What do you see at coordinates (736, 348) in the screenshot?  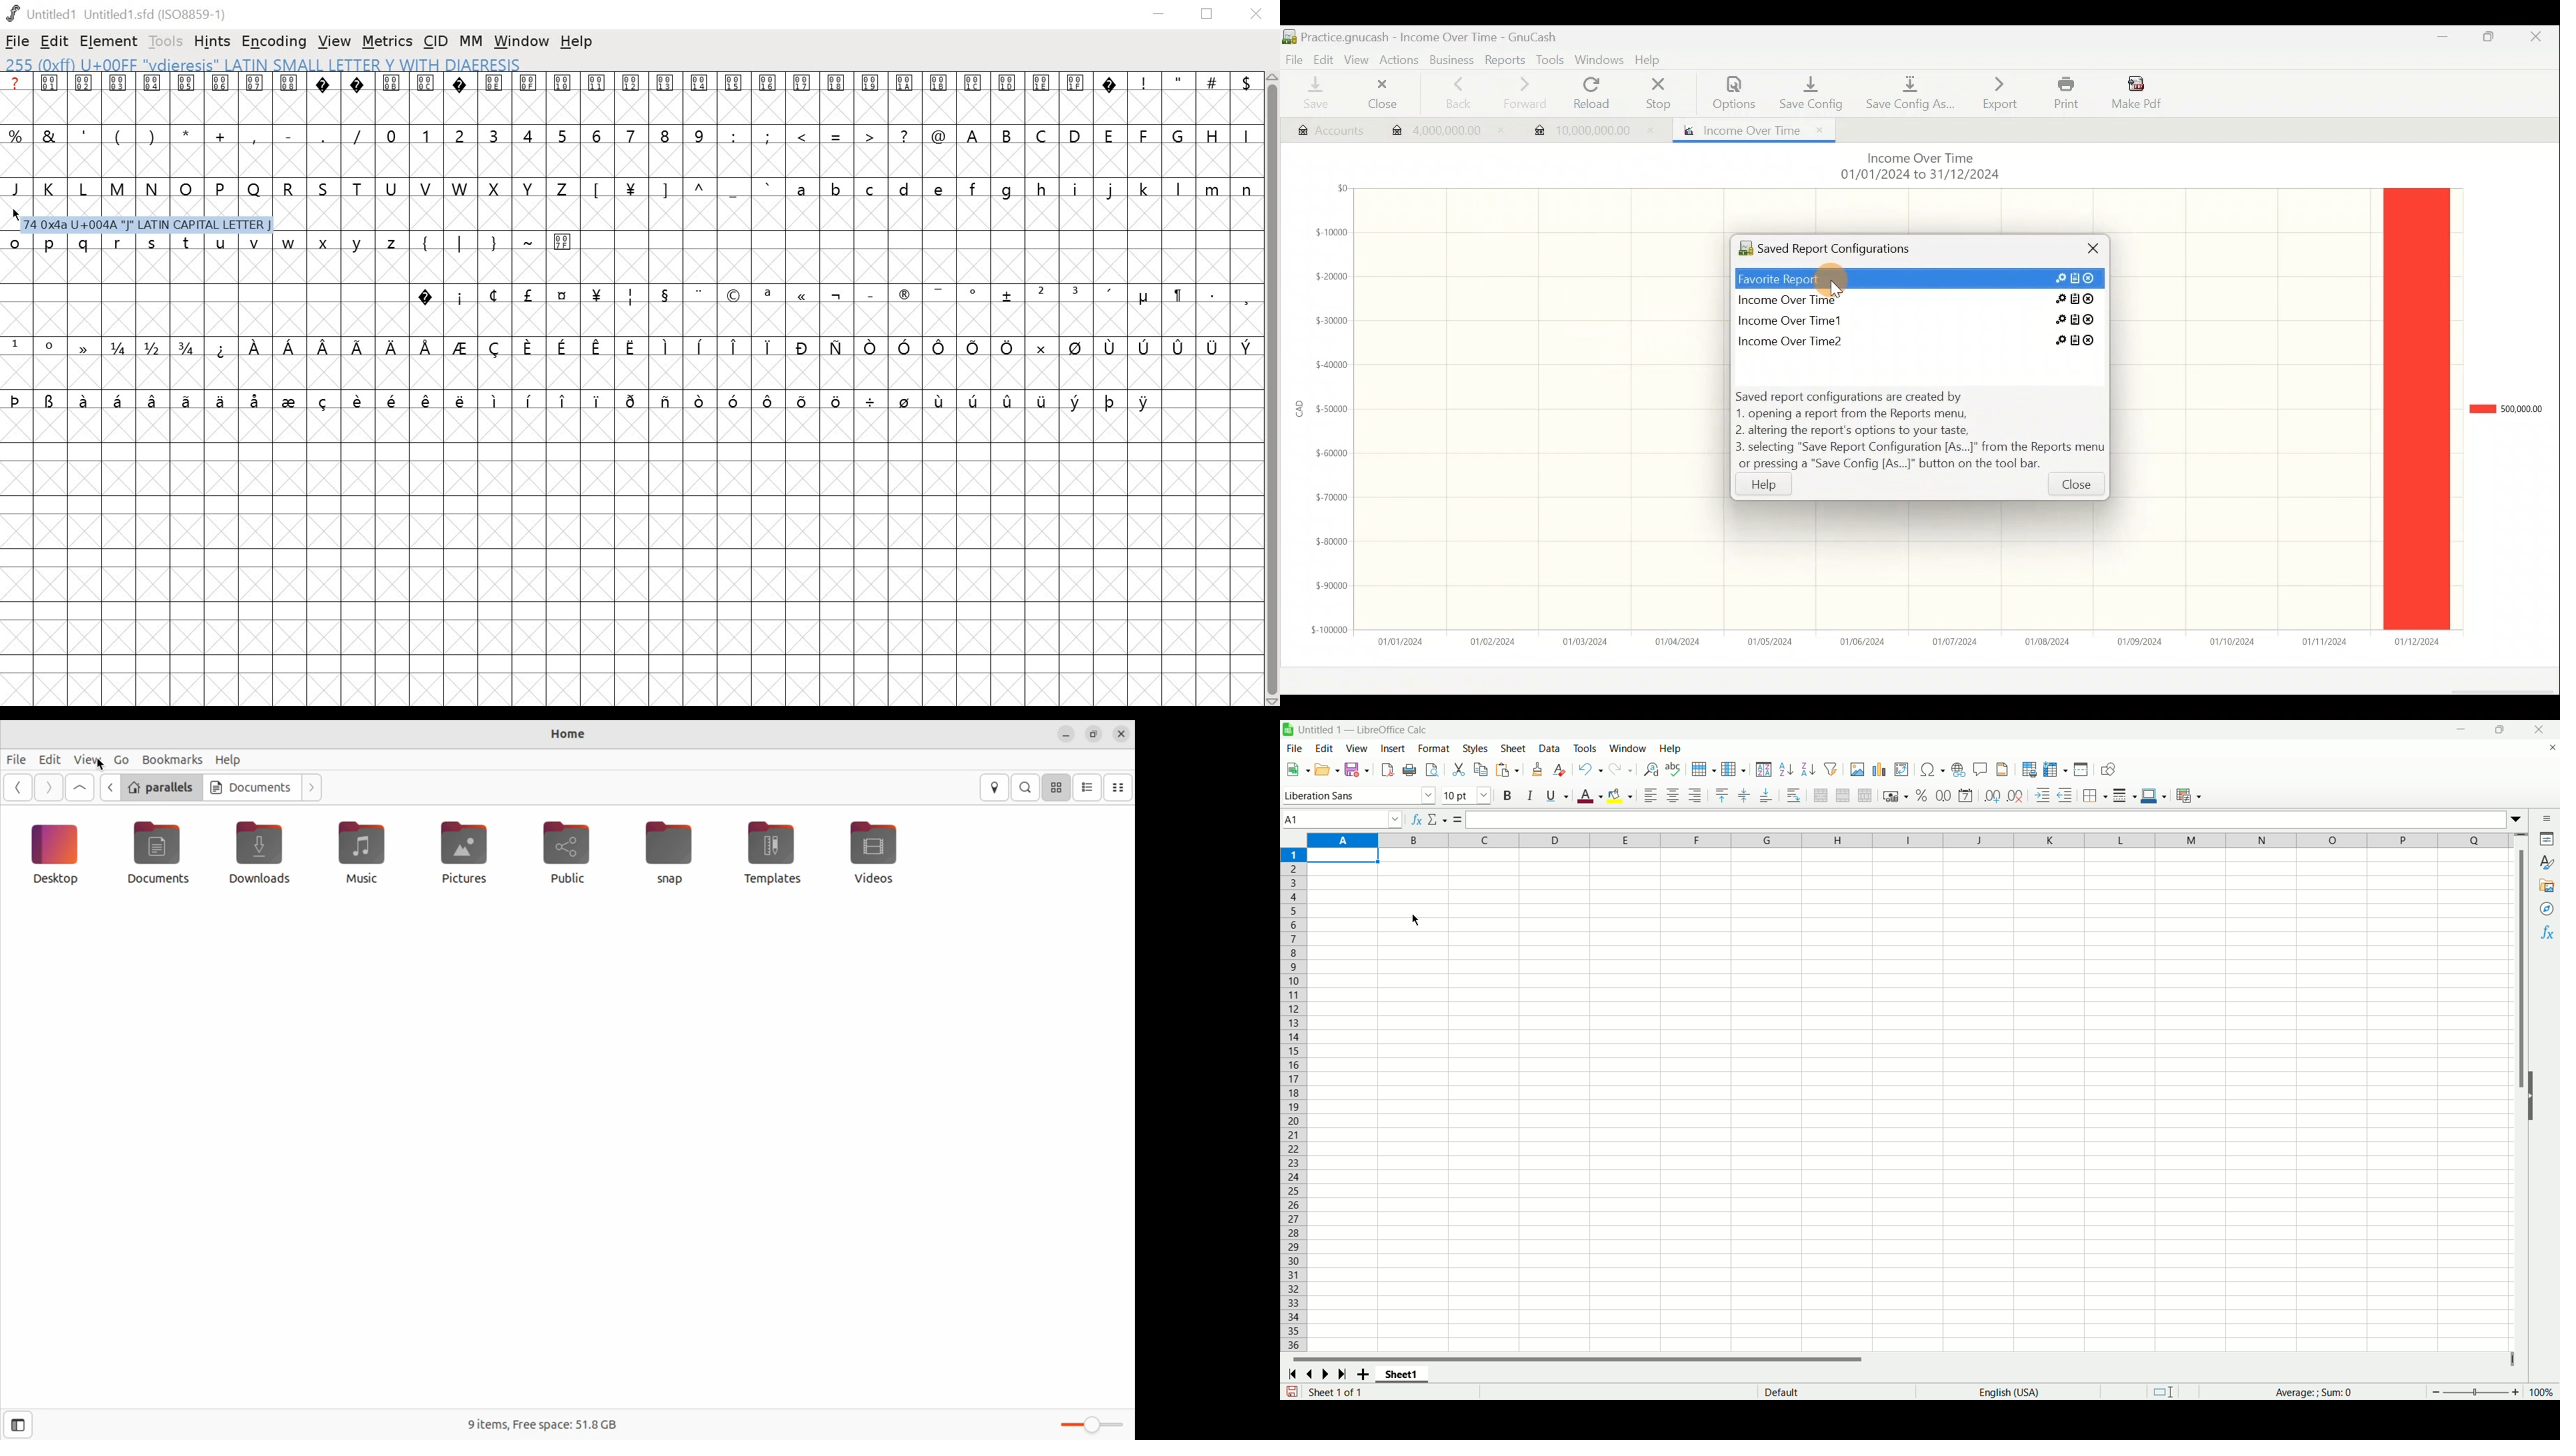 I see `symbols` at bounding box center [736, 348].